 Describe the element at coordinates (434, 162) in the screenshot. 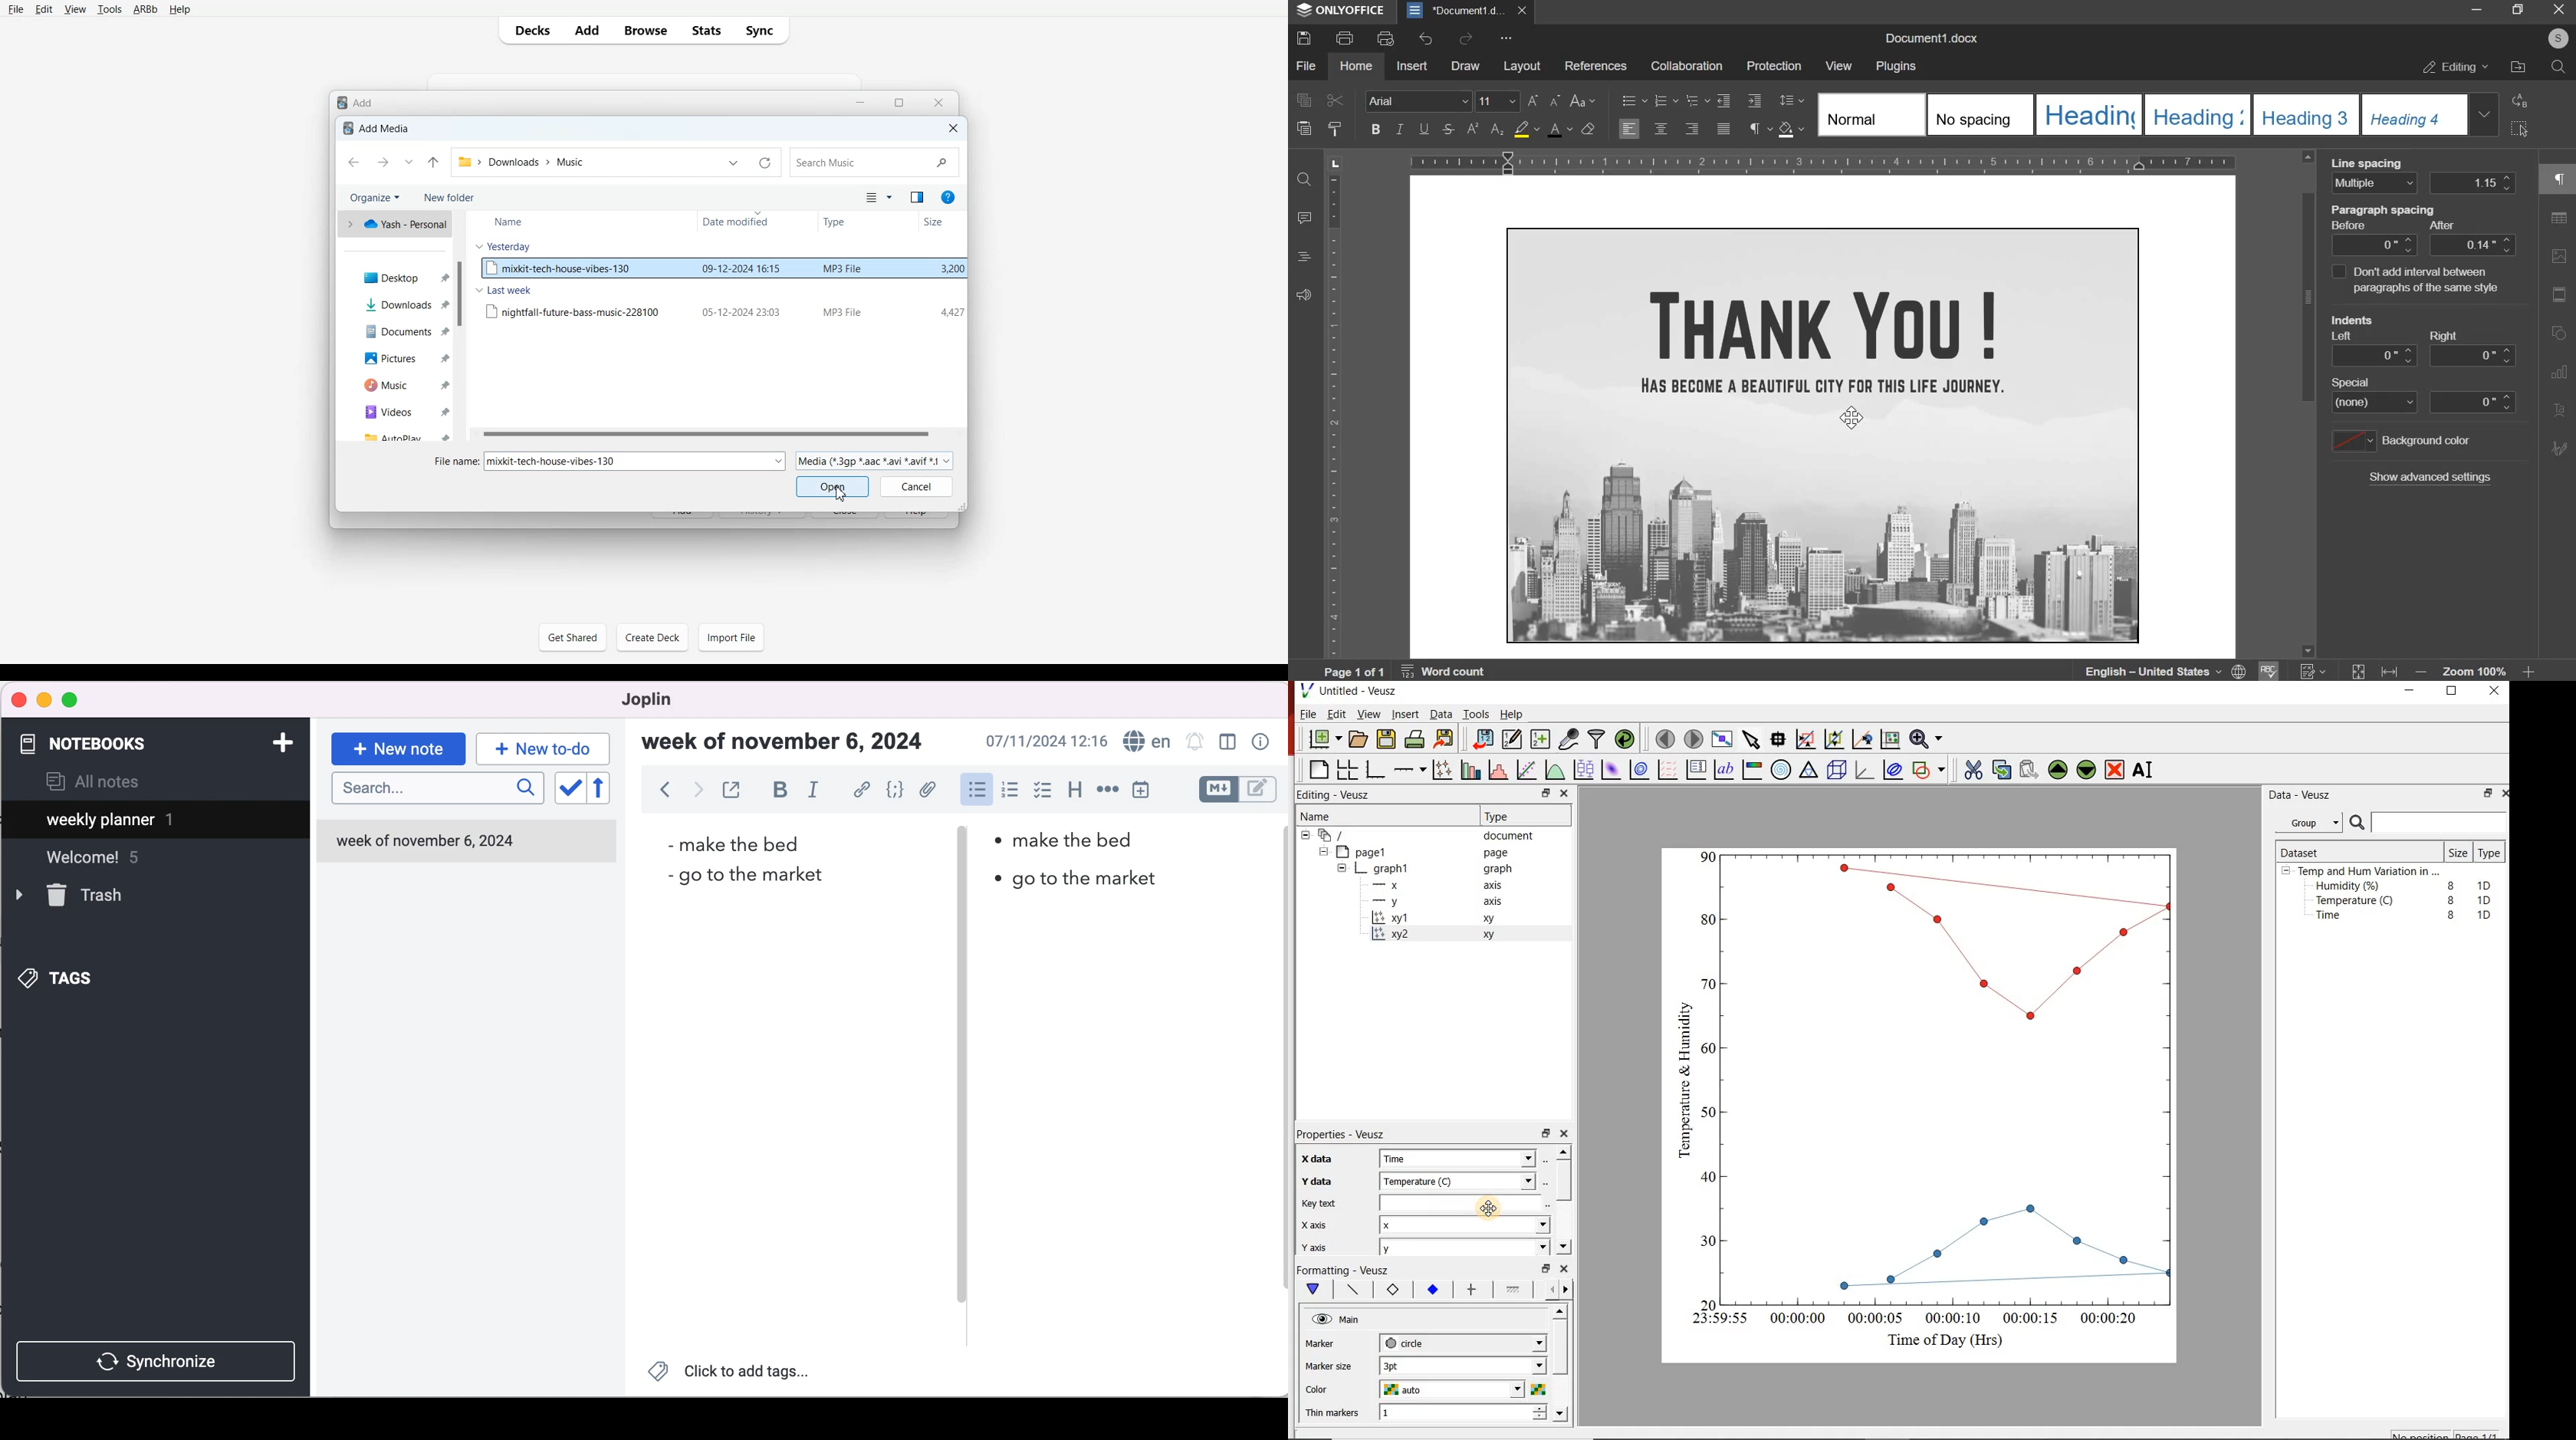

I see `Up to Last file` at that location.